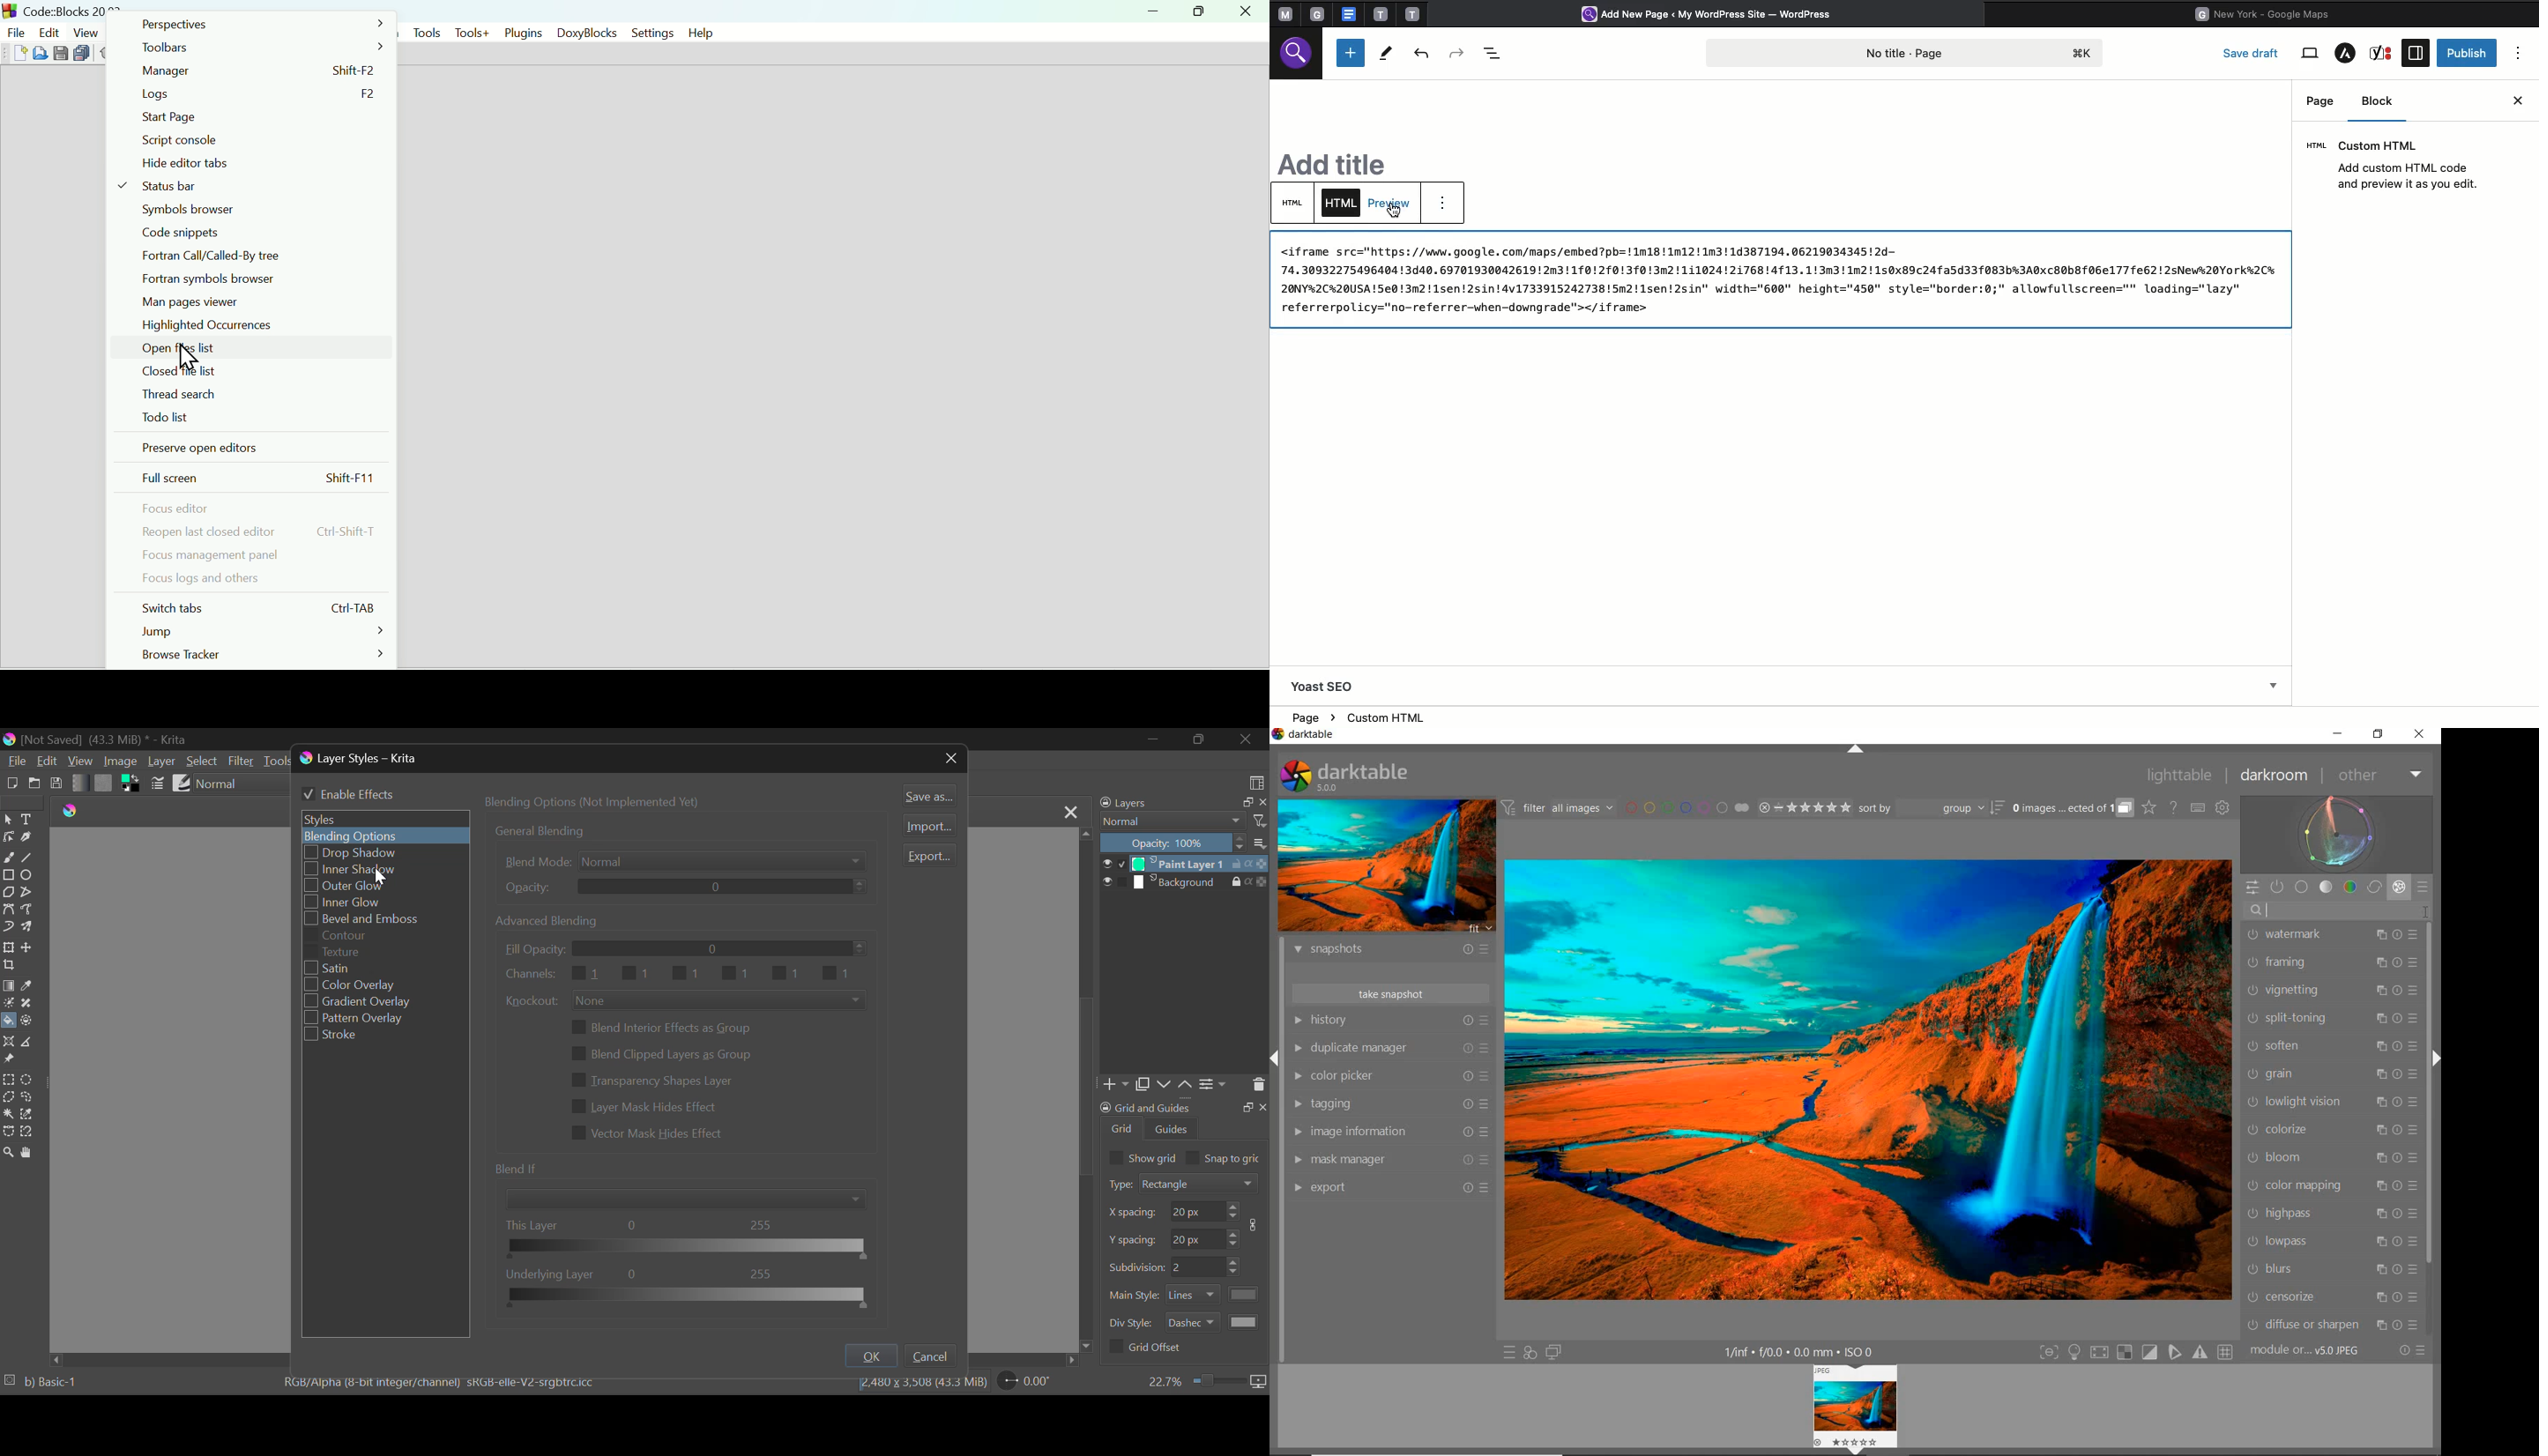  Describe the element at coordinates (380, 951) in the screenshot. I see `Texture` at that location.